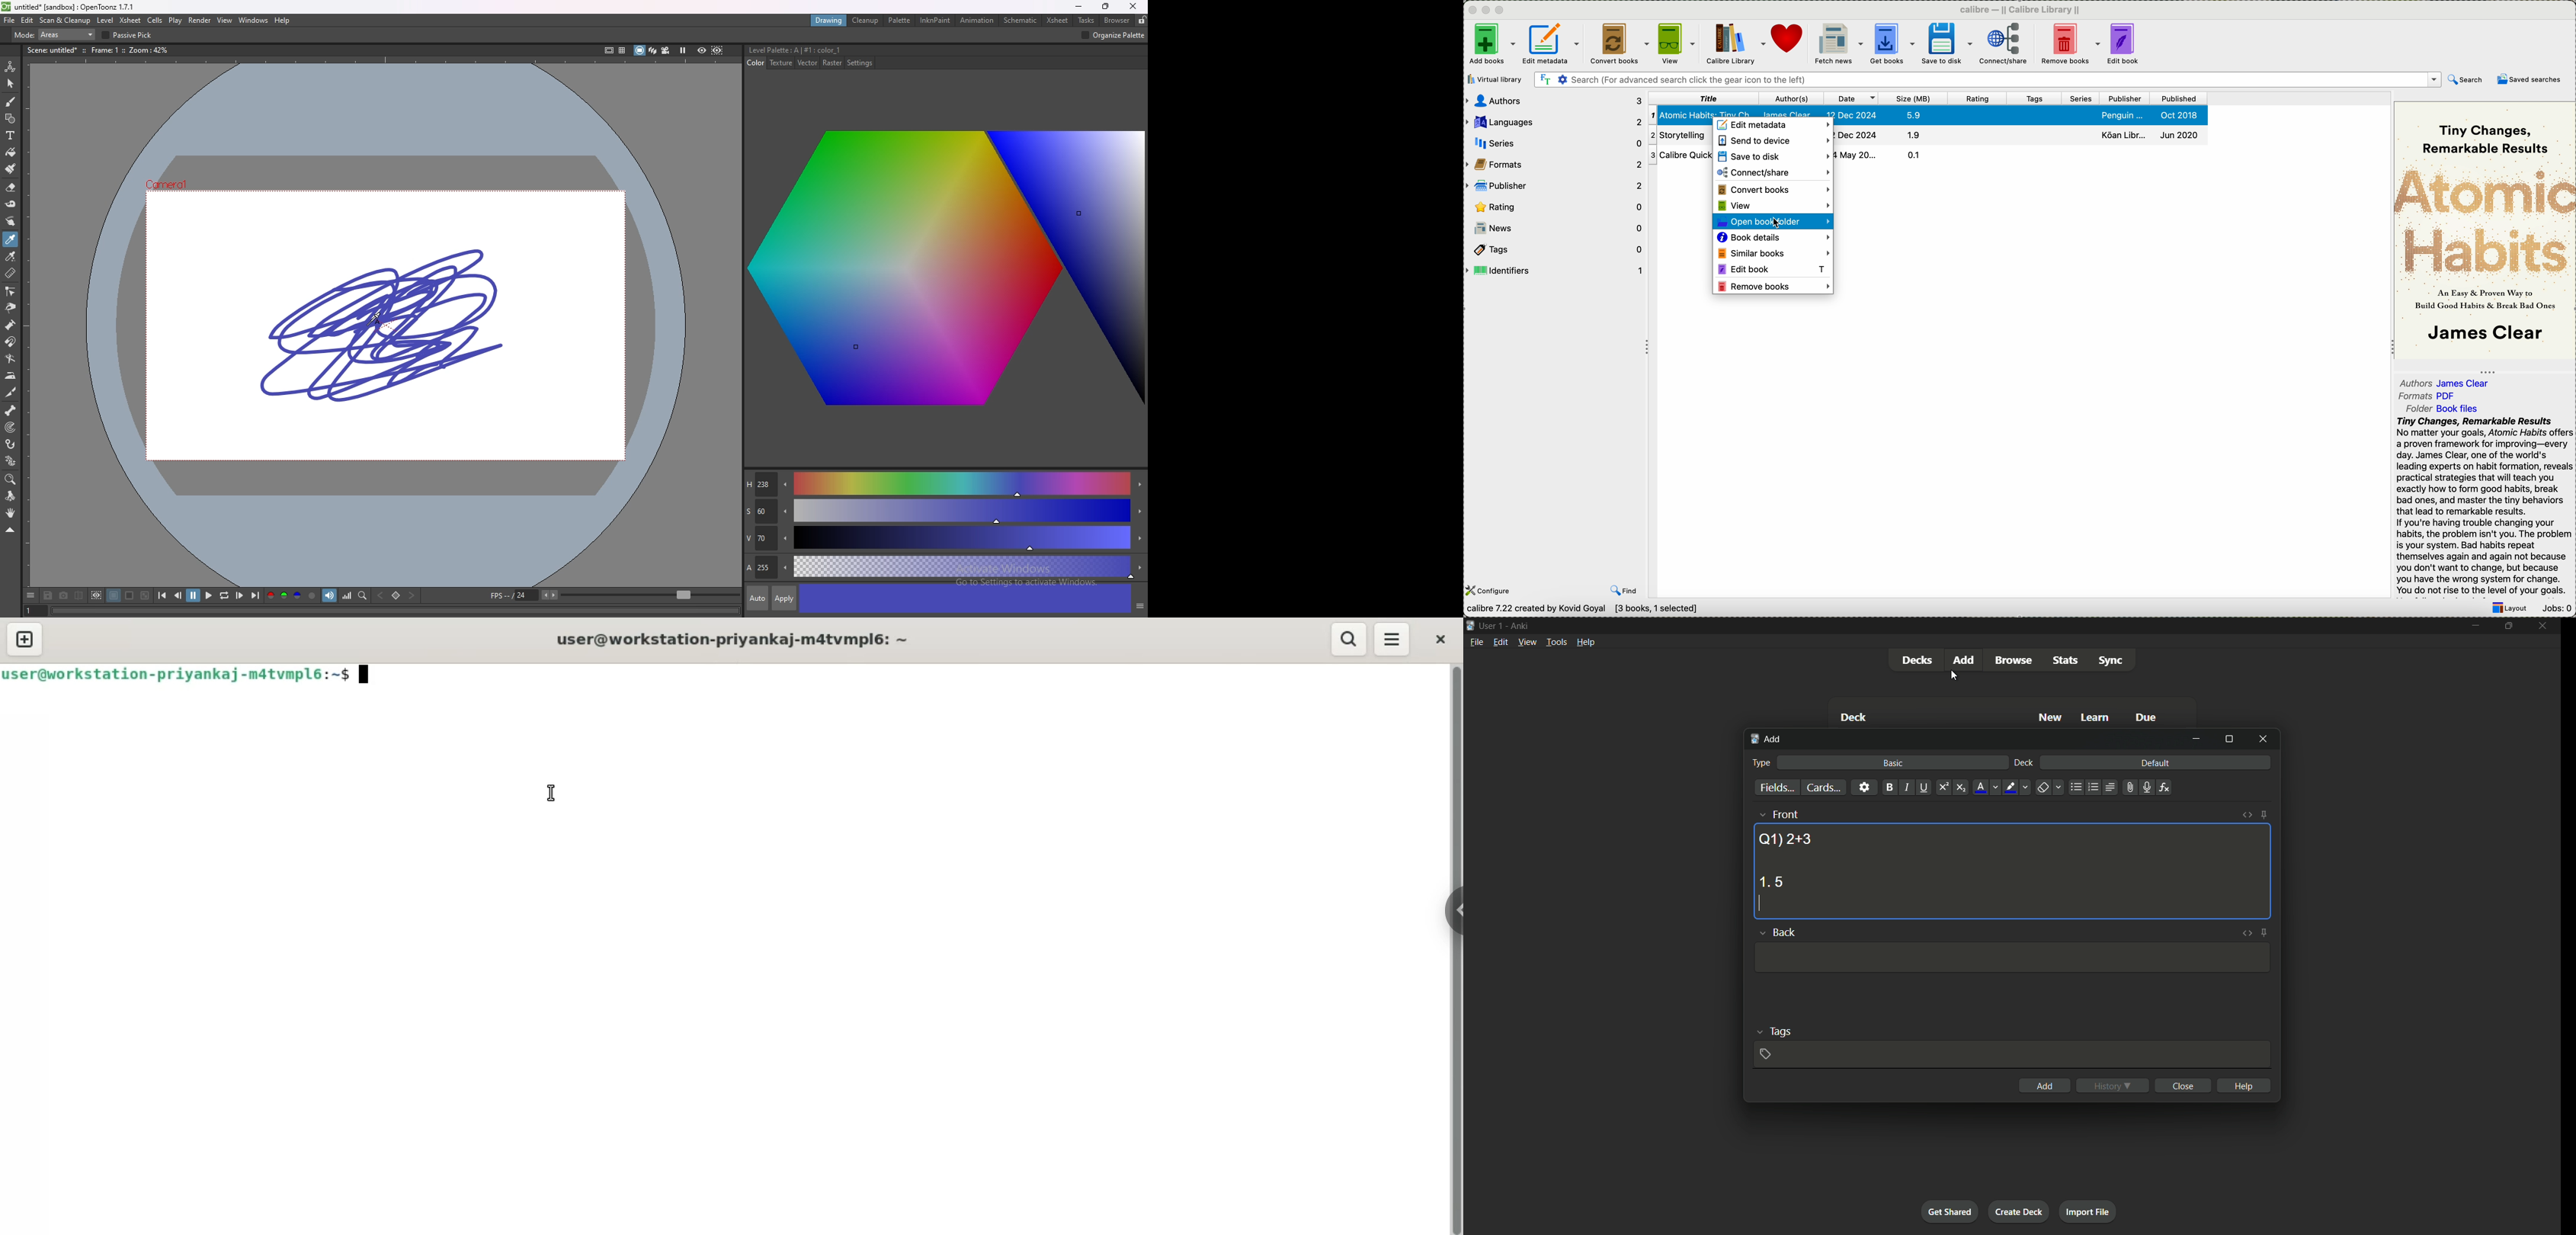 Image resolution: width=2576 pixels, height=1260 pixels. I want to click on eraser tool, so click(11, 187).